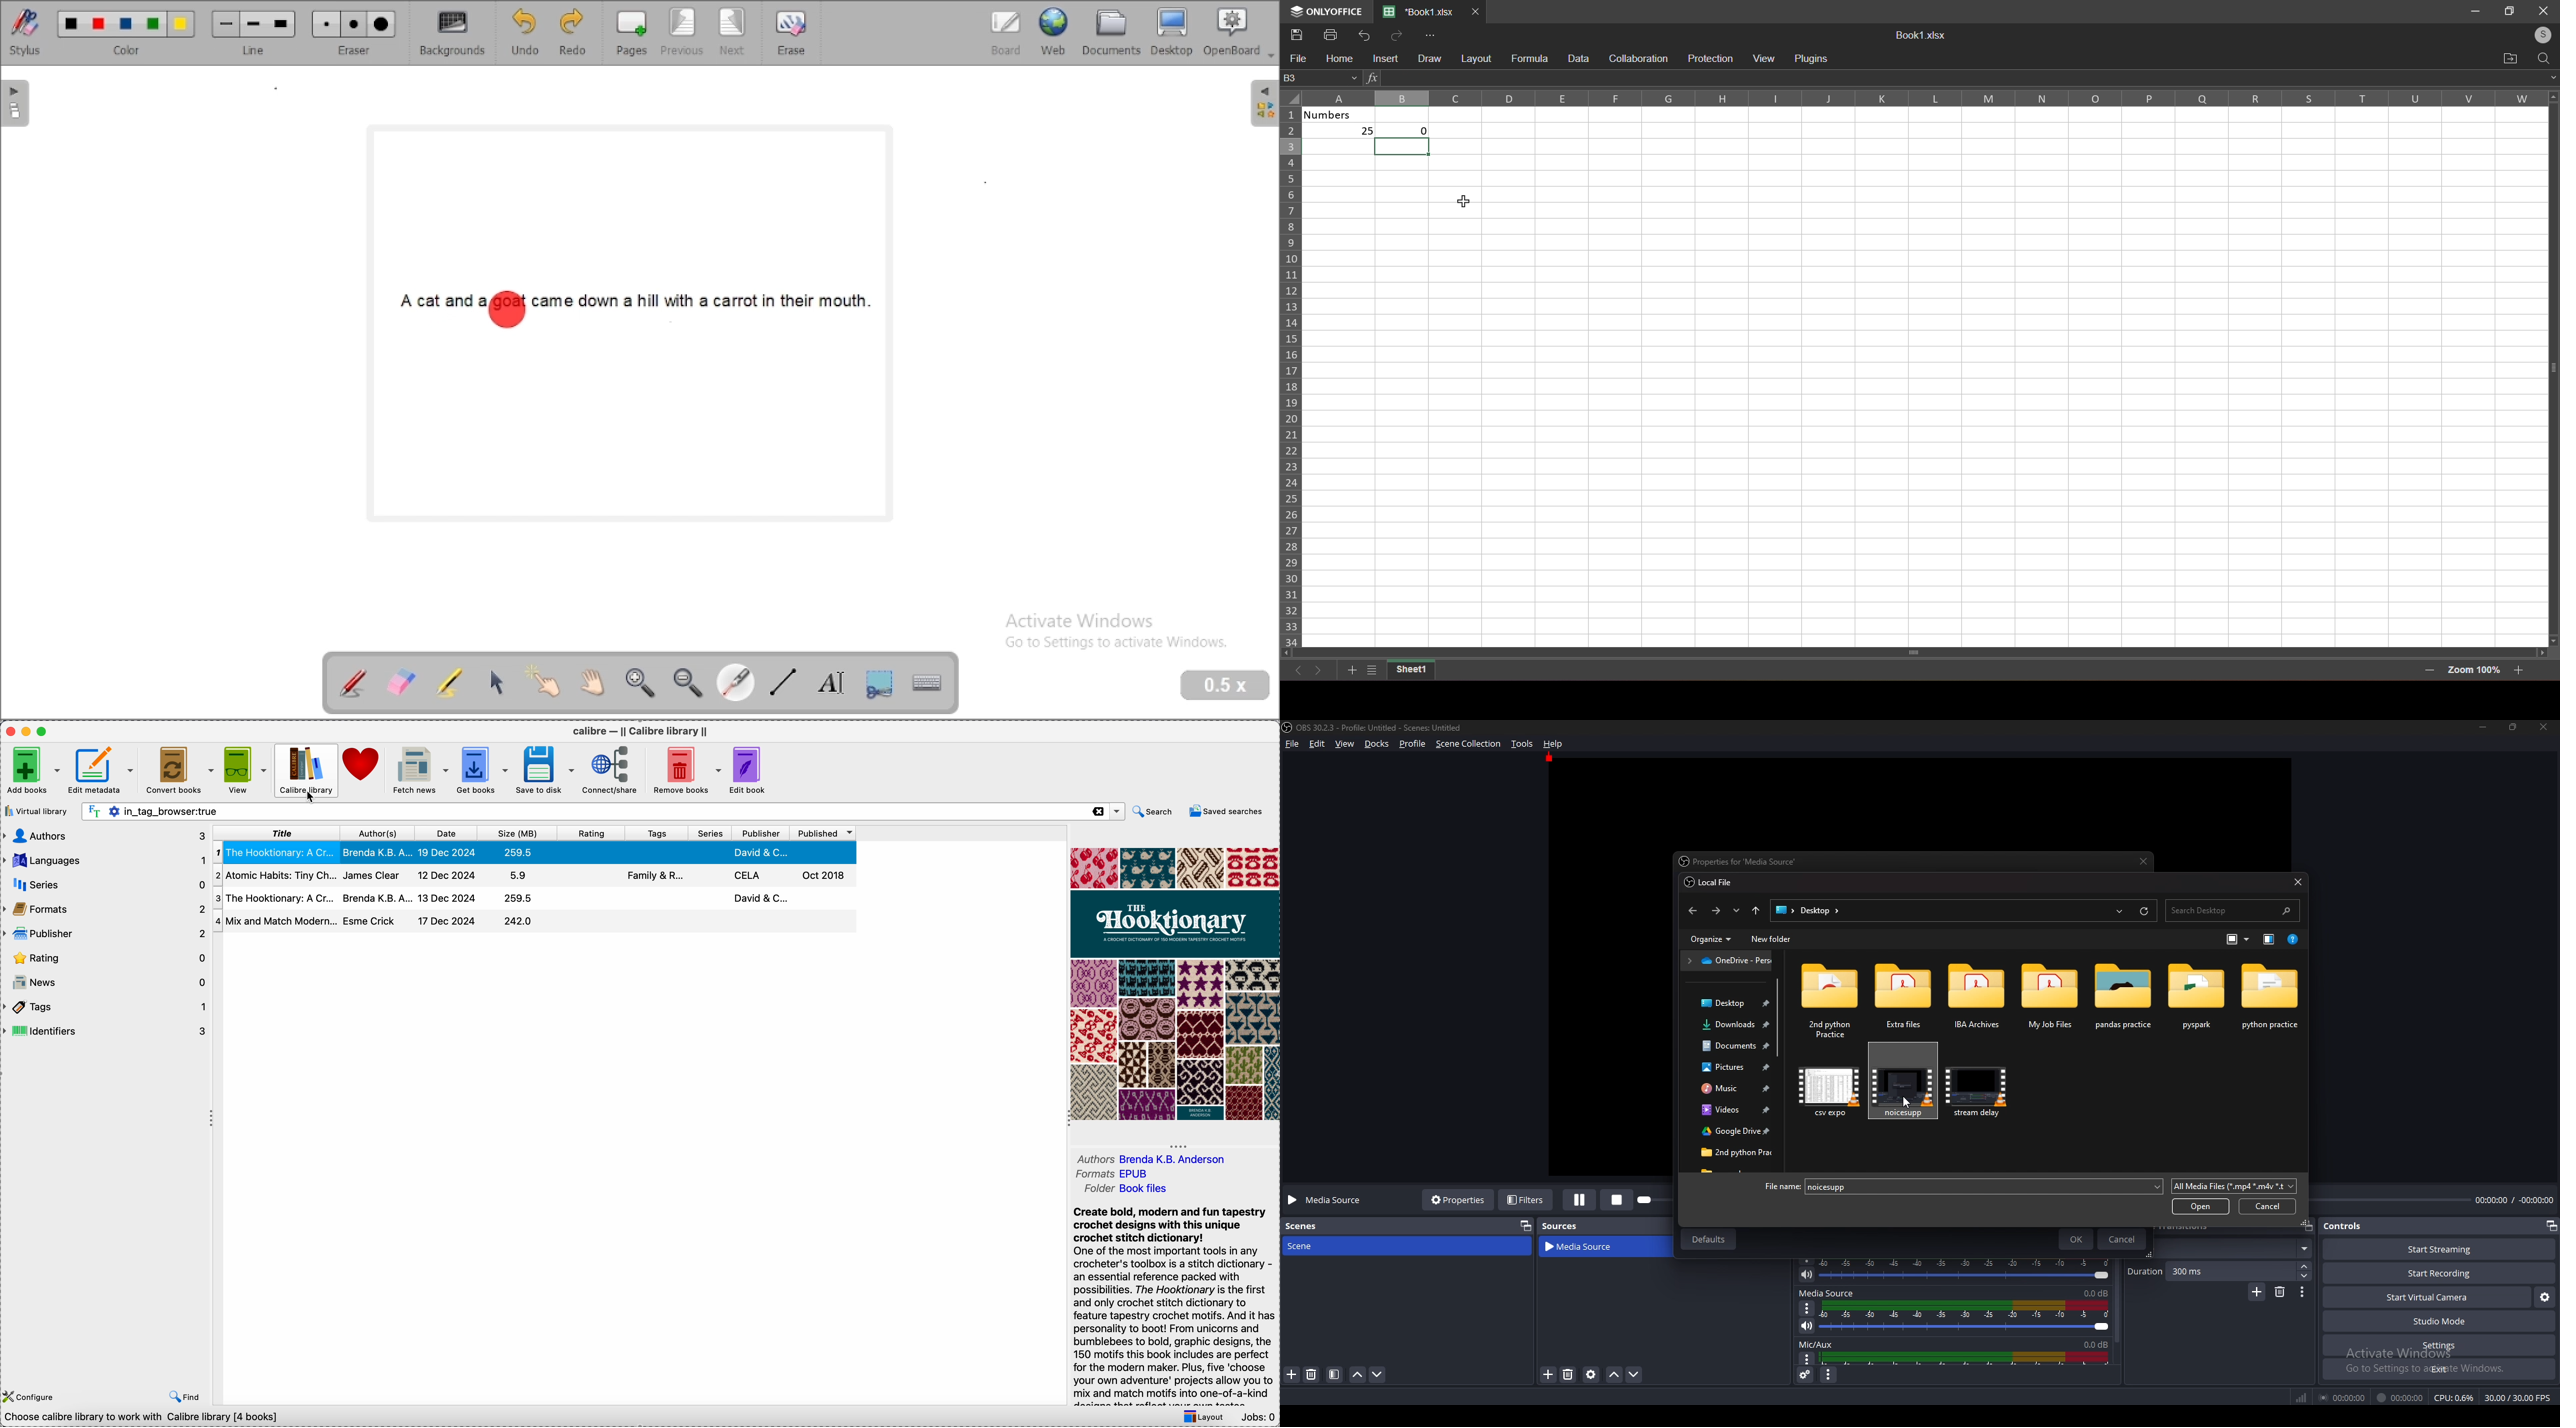 The image size is (2576, 1428). I want to click on 00:00:00 / -00:00:00, so click(2515, 1199).